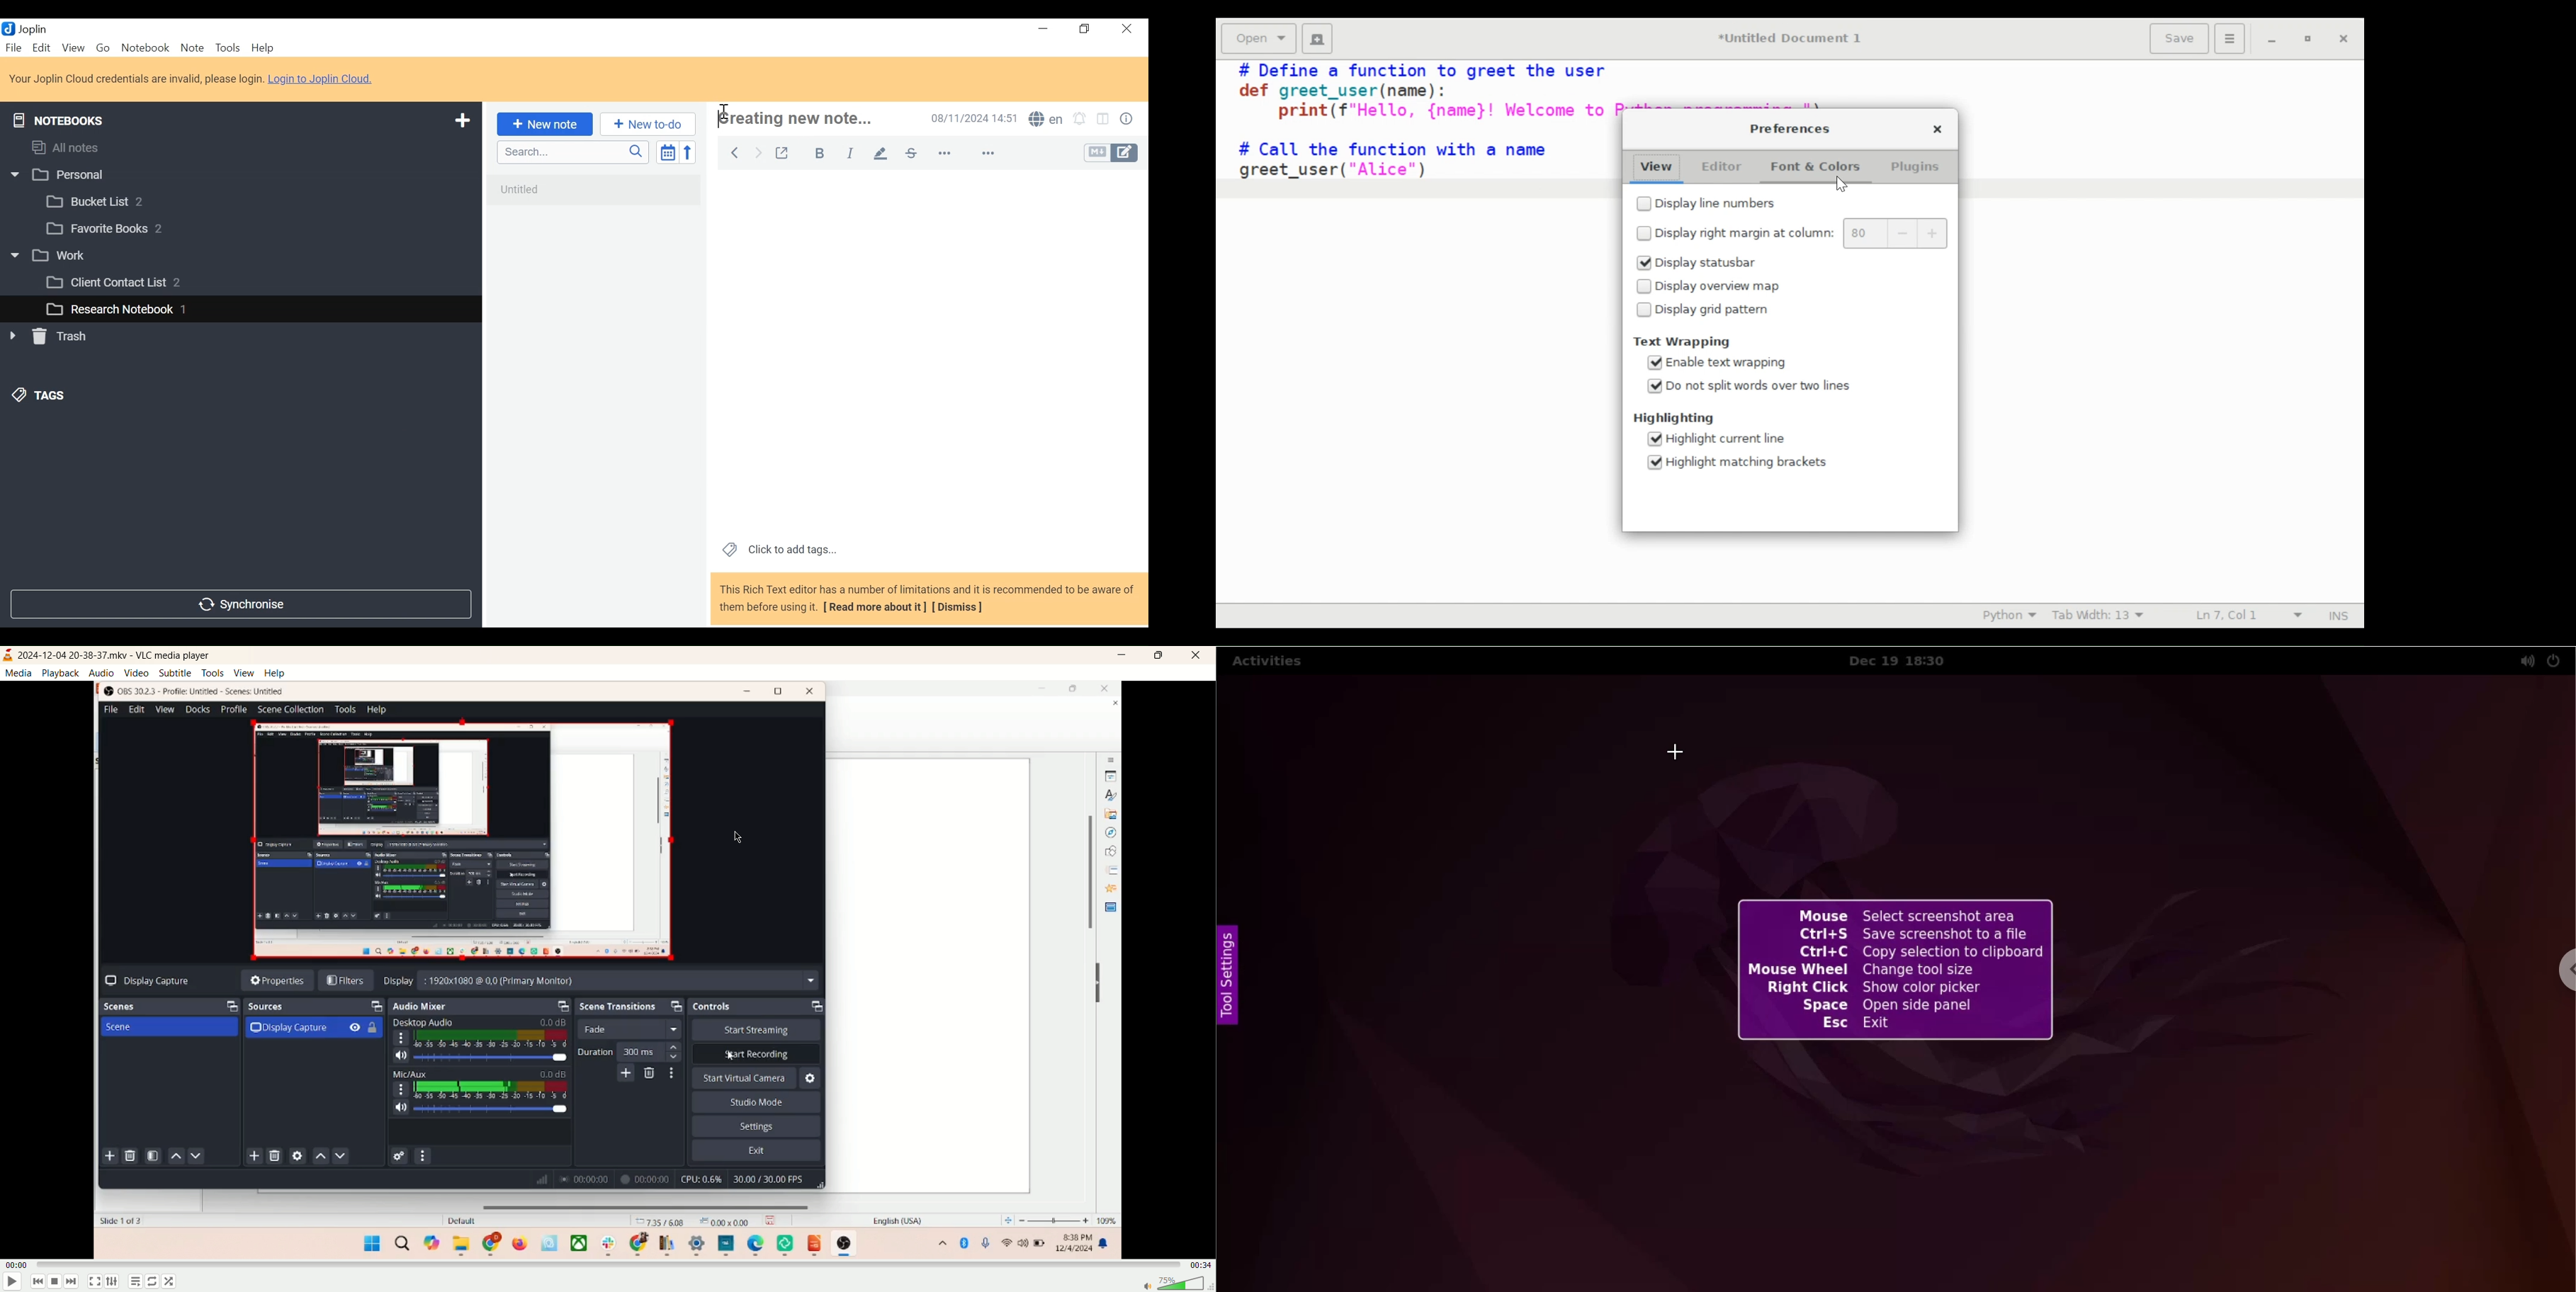 The width and height of the screenshot is (2576, 1316). I want to click on (un)check Enable text wrapping, so click(1716, 362).